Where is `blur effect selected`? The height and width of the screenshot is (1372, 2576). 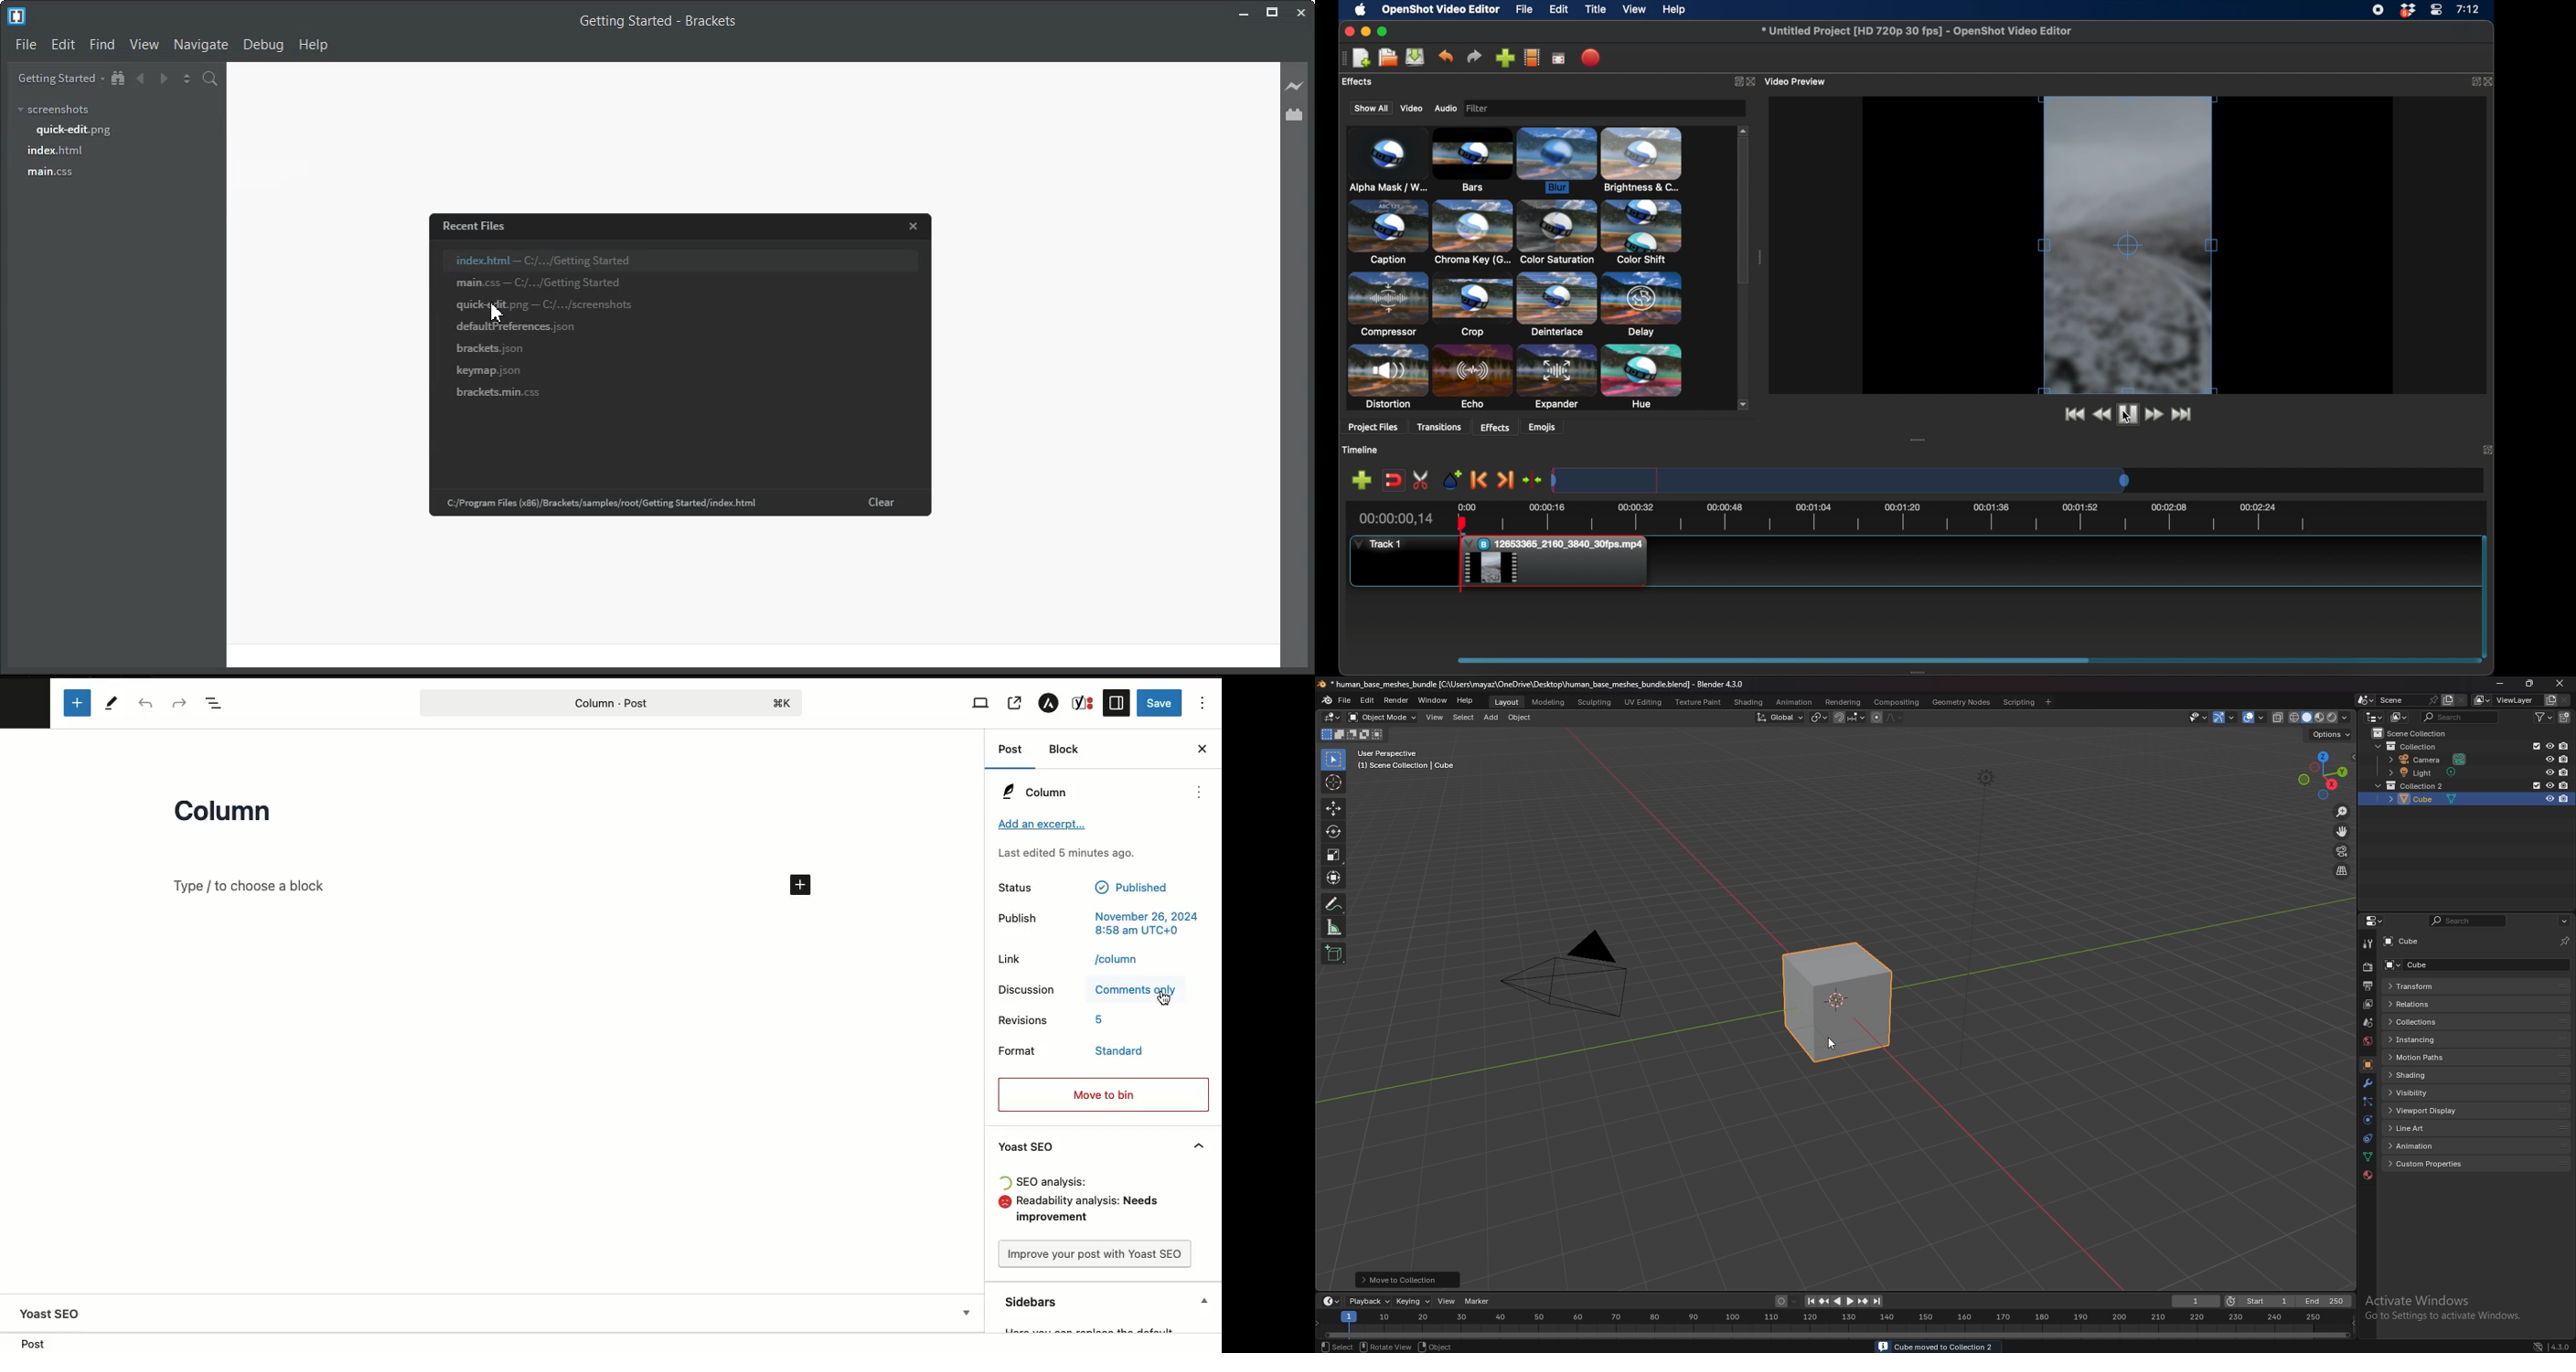 blur effect selected is located at coordinates (1558, 161).